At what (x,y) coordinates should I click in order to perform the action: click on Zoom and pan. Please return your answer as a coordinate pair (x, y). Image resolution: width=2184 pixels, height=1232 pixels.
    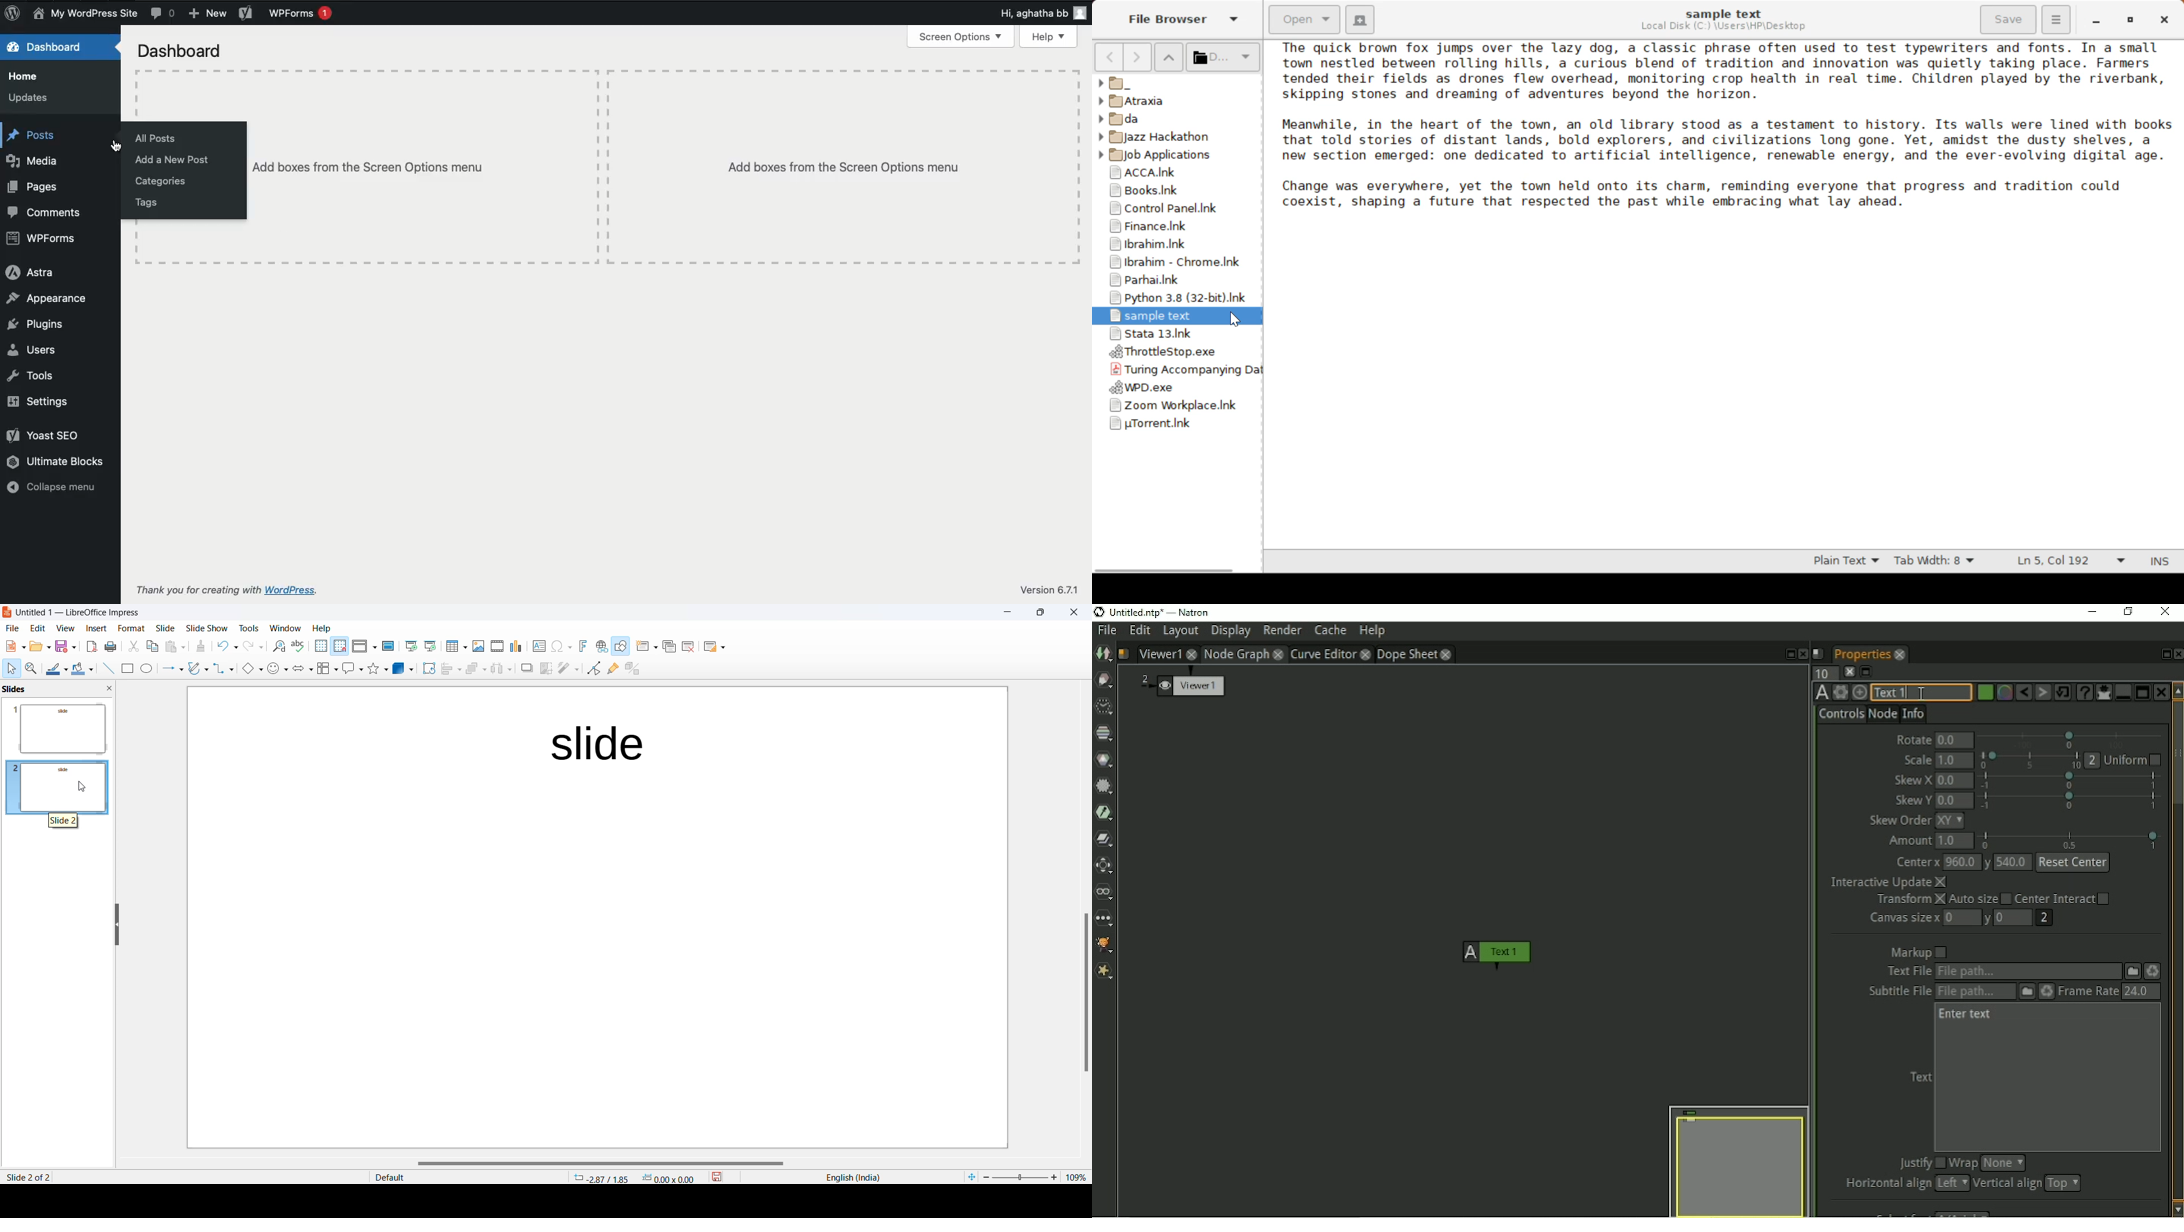
    Looking at the image, I should click on (30, 668).